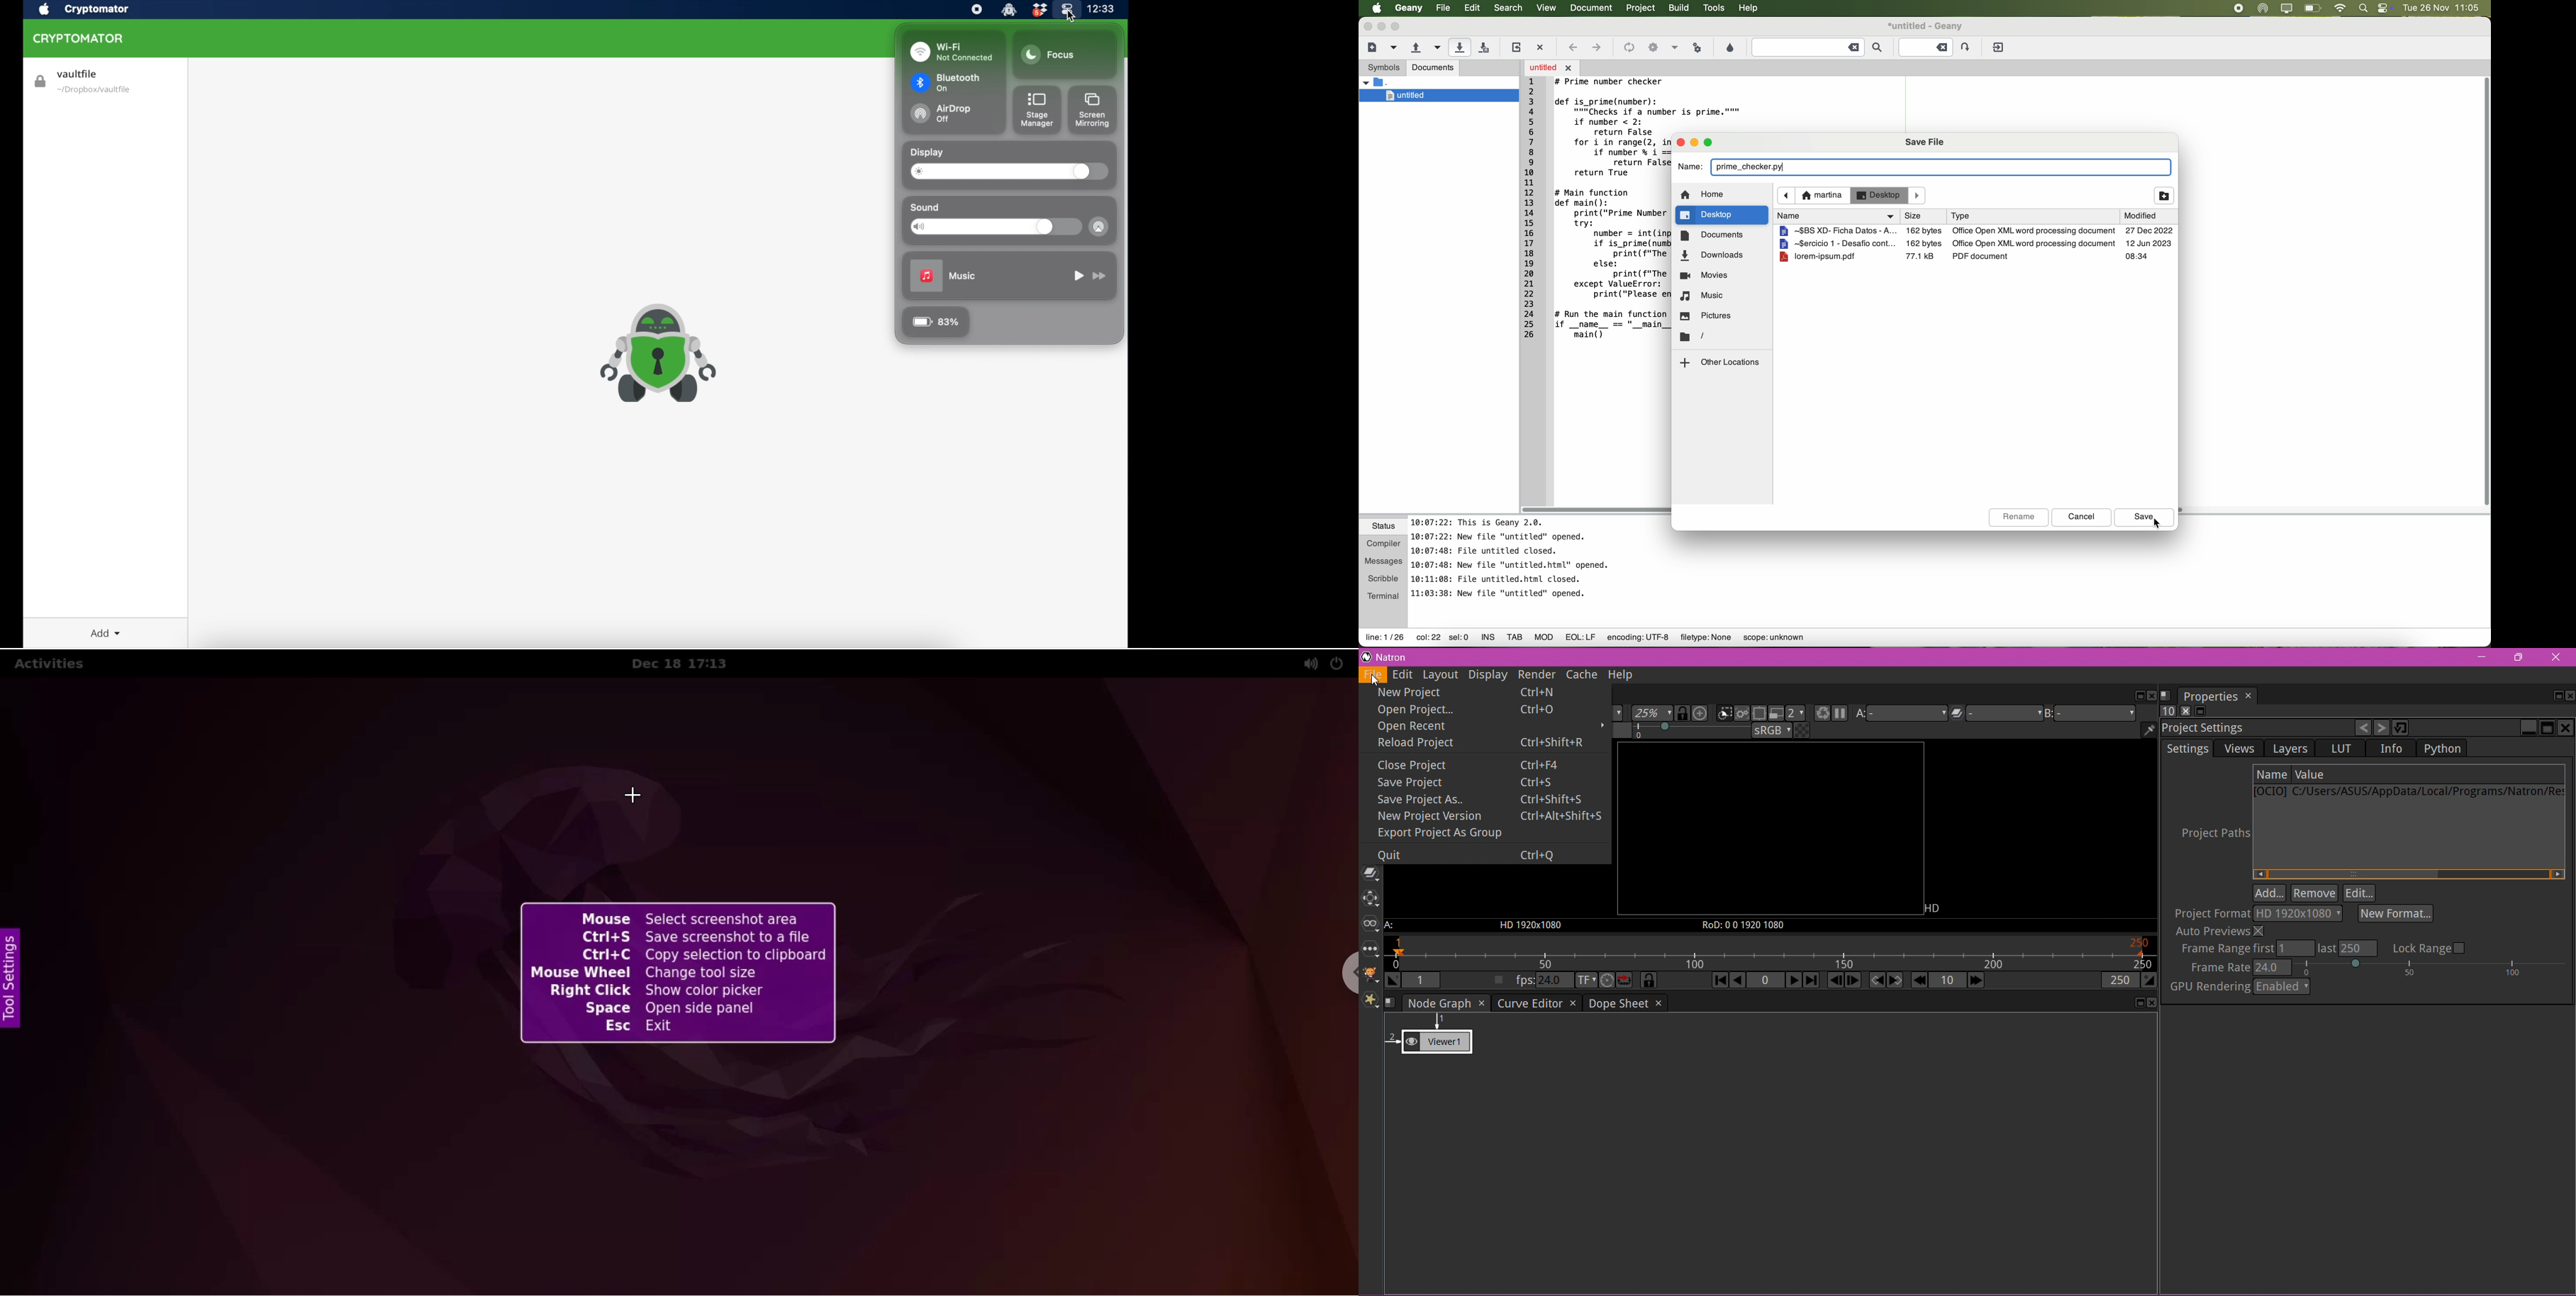  Describe the element at coordinates (1393, 980) in the screenshot. I see `Set the playback in point at the current frame` at that location.